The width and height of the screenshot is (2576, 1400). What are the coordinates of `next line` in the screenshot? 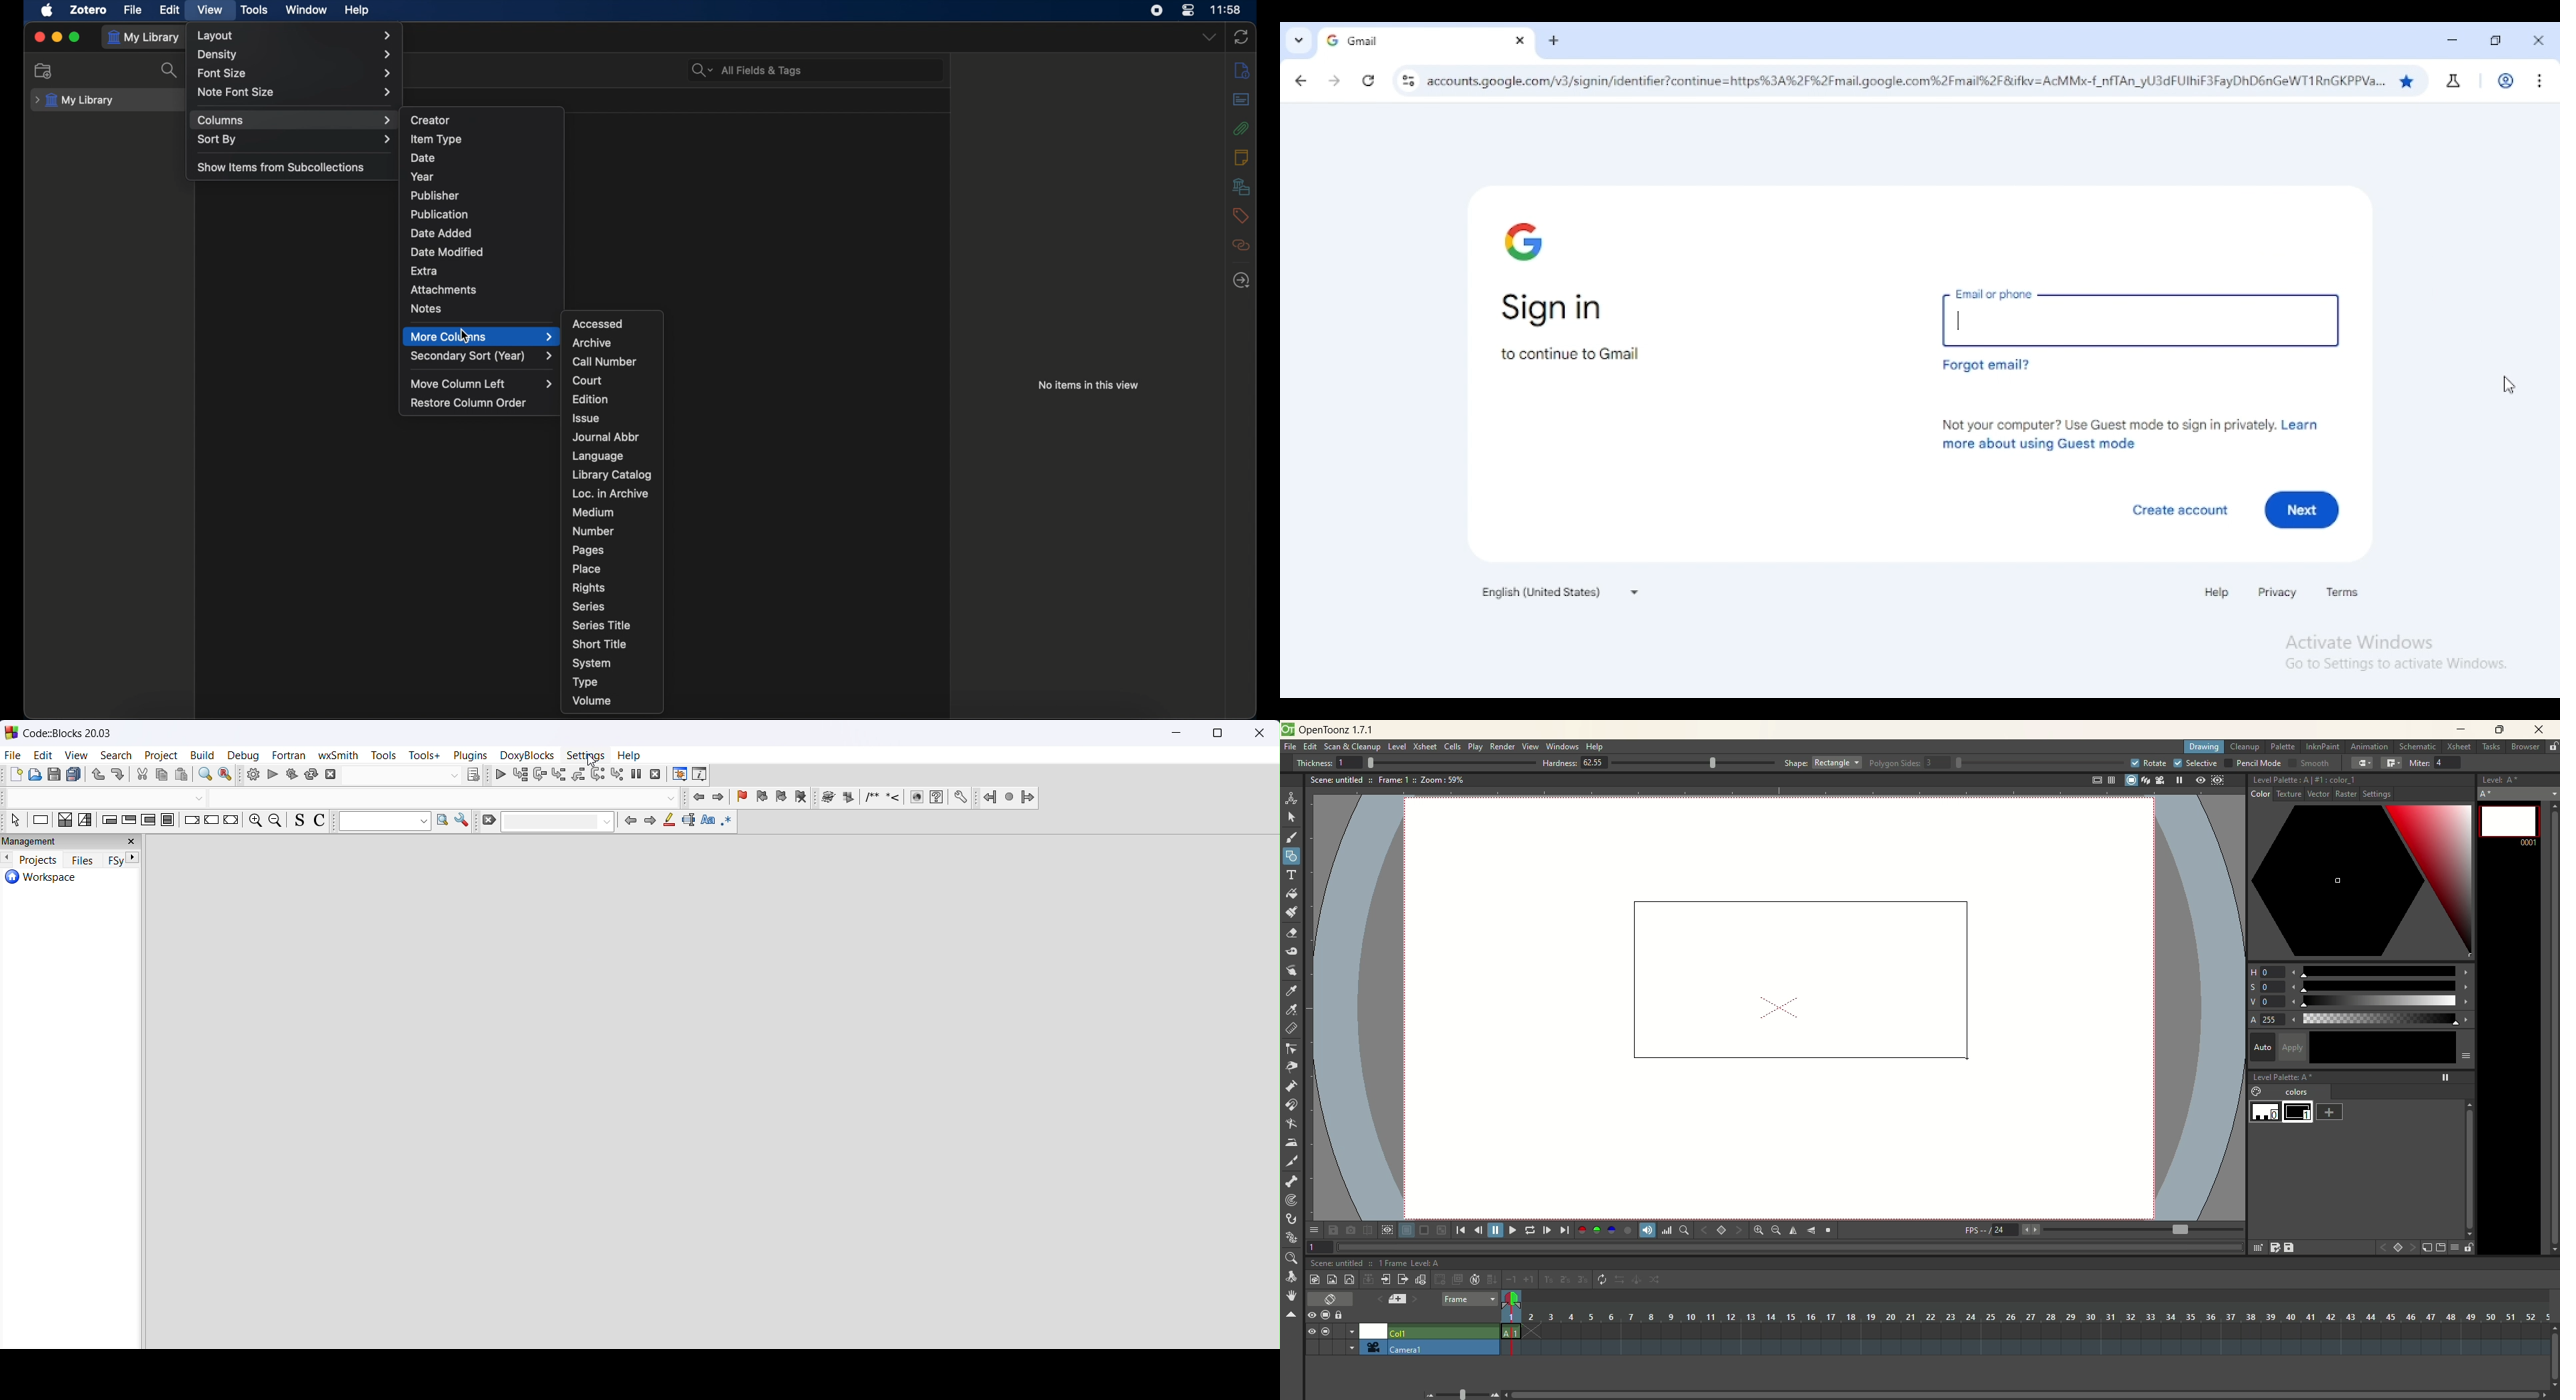 It's located at (542, 776).